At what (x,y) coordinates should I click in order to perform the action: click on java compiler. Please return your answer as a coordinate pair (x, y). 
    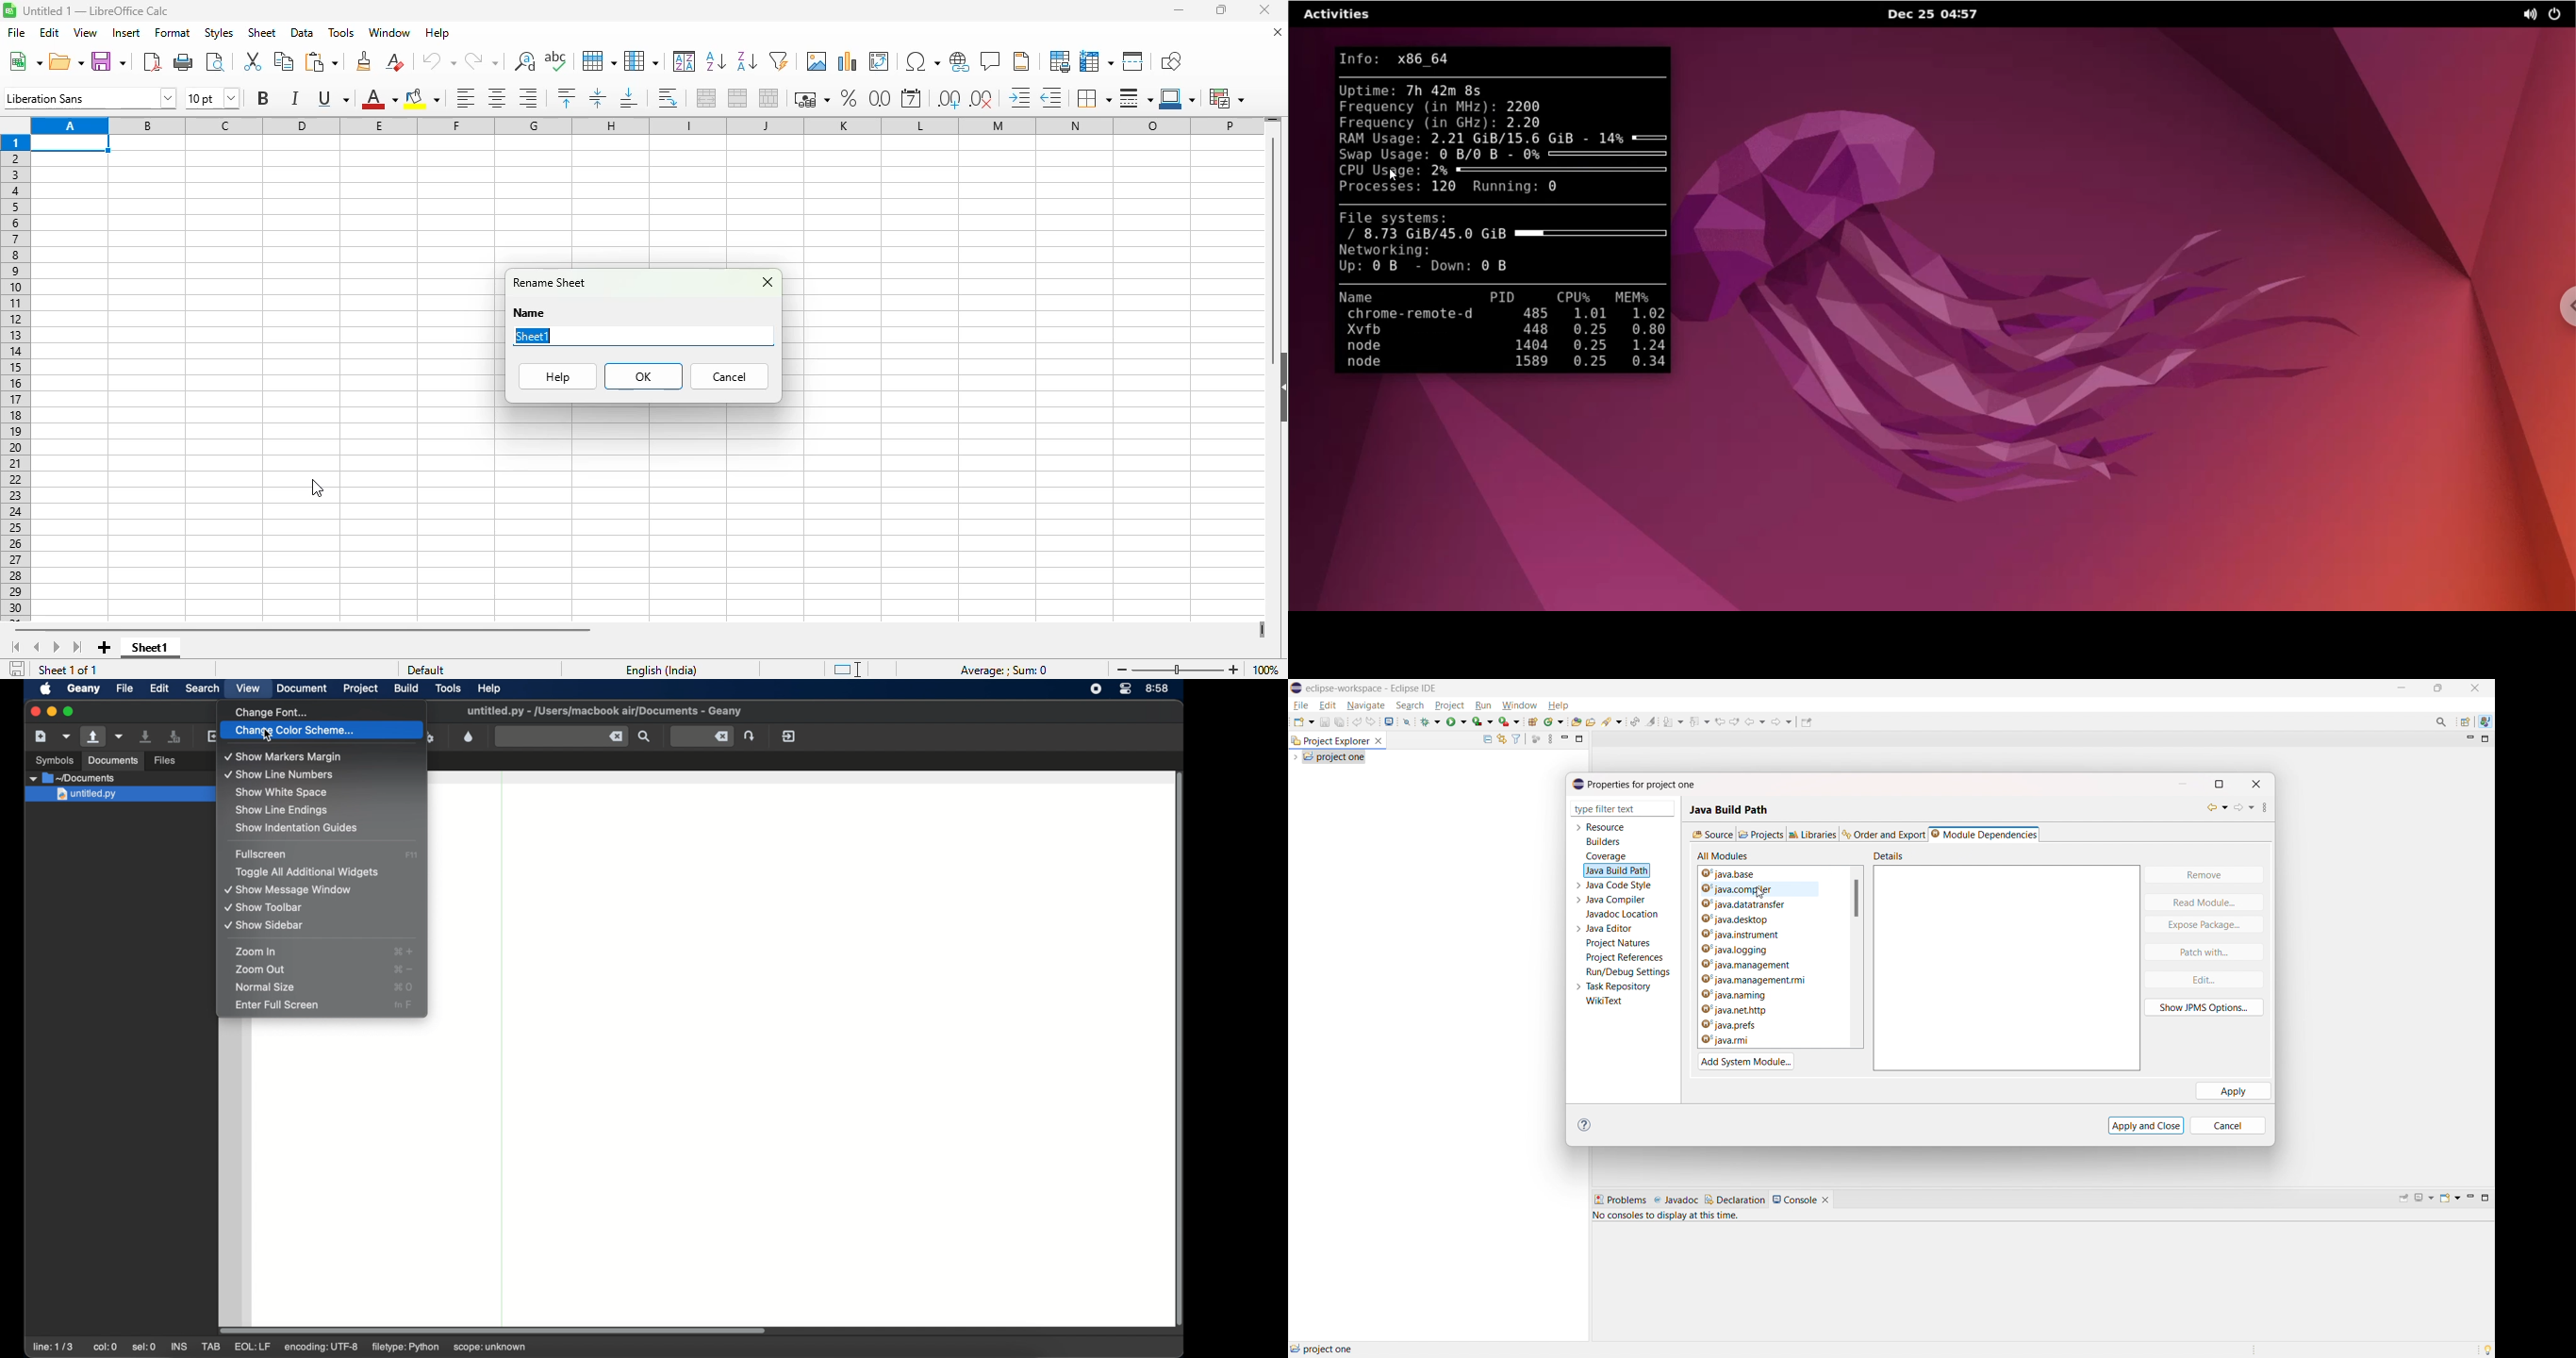
    Looking at the image, I should click on (1617, 900).